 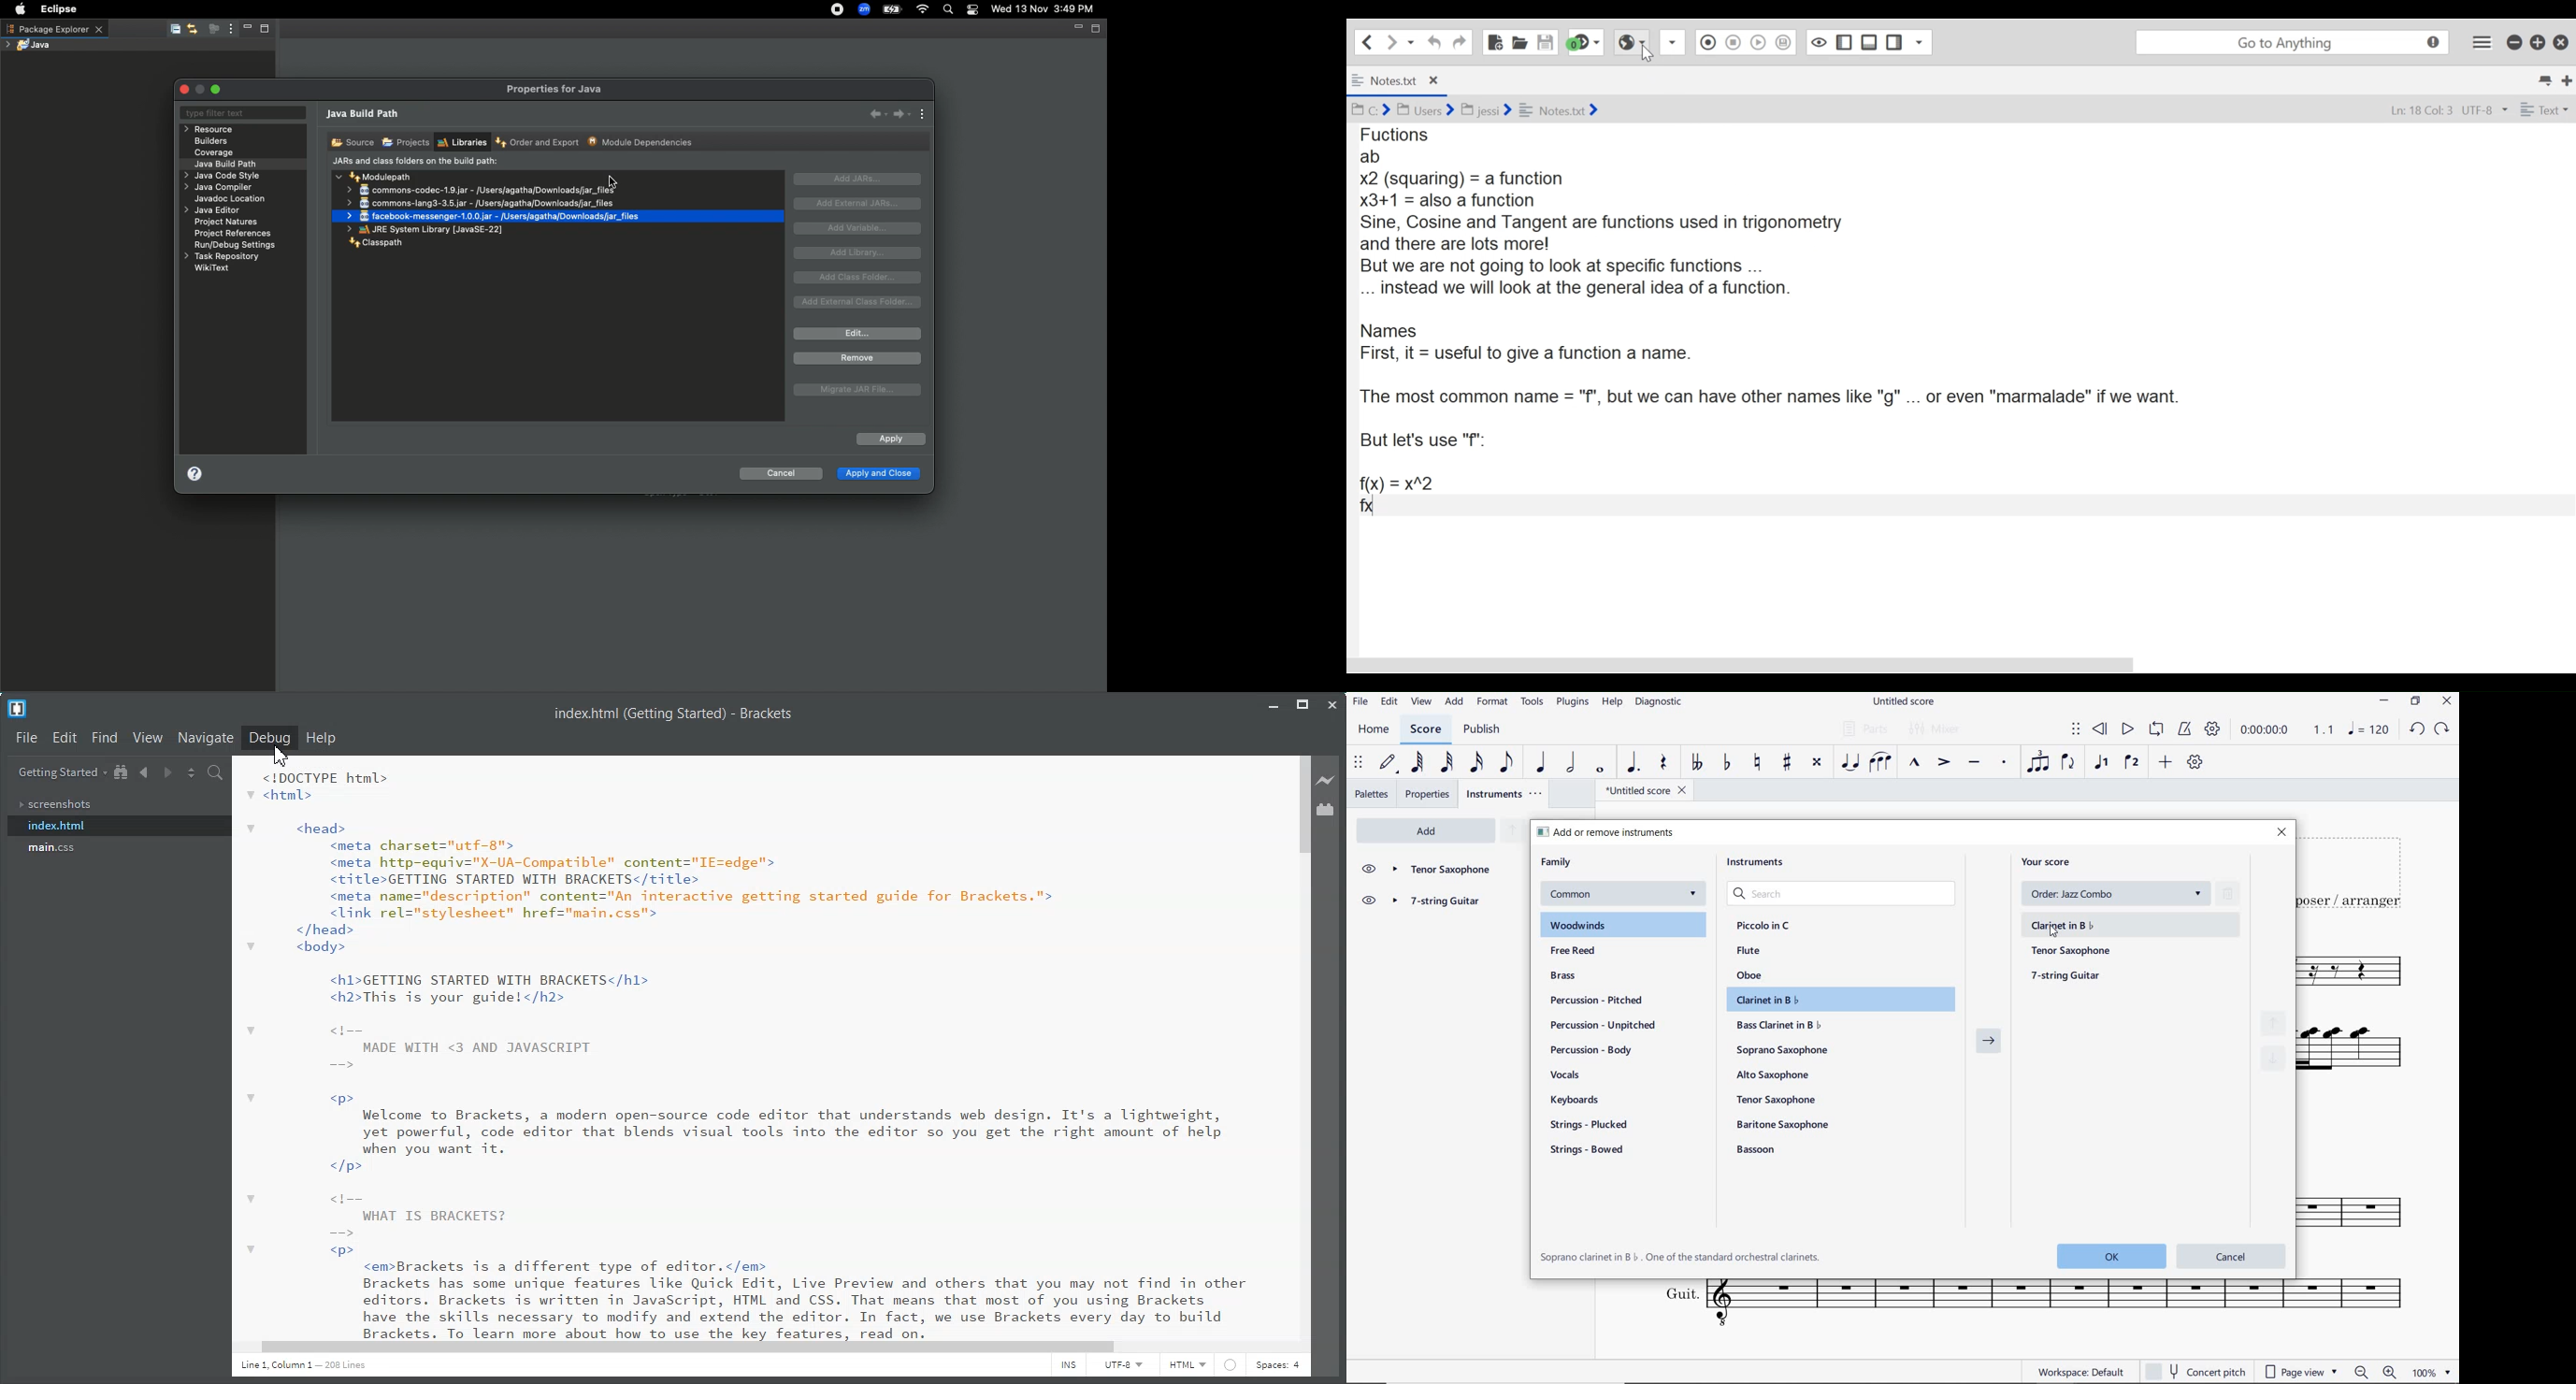 I want to click on Navigate Backward, so click(x=144, y=772).